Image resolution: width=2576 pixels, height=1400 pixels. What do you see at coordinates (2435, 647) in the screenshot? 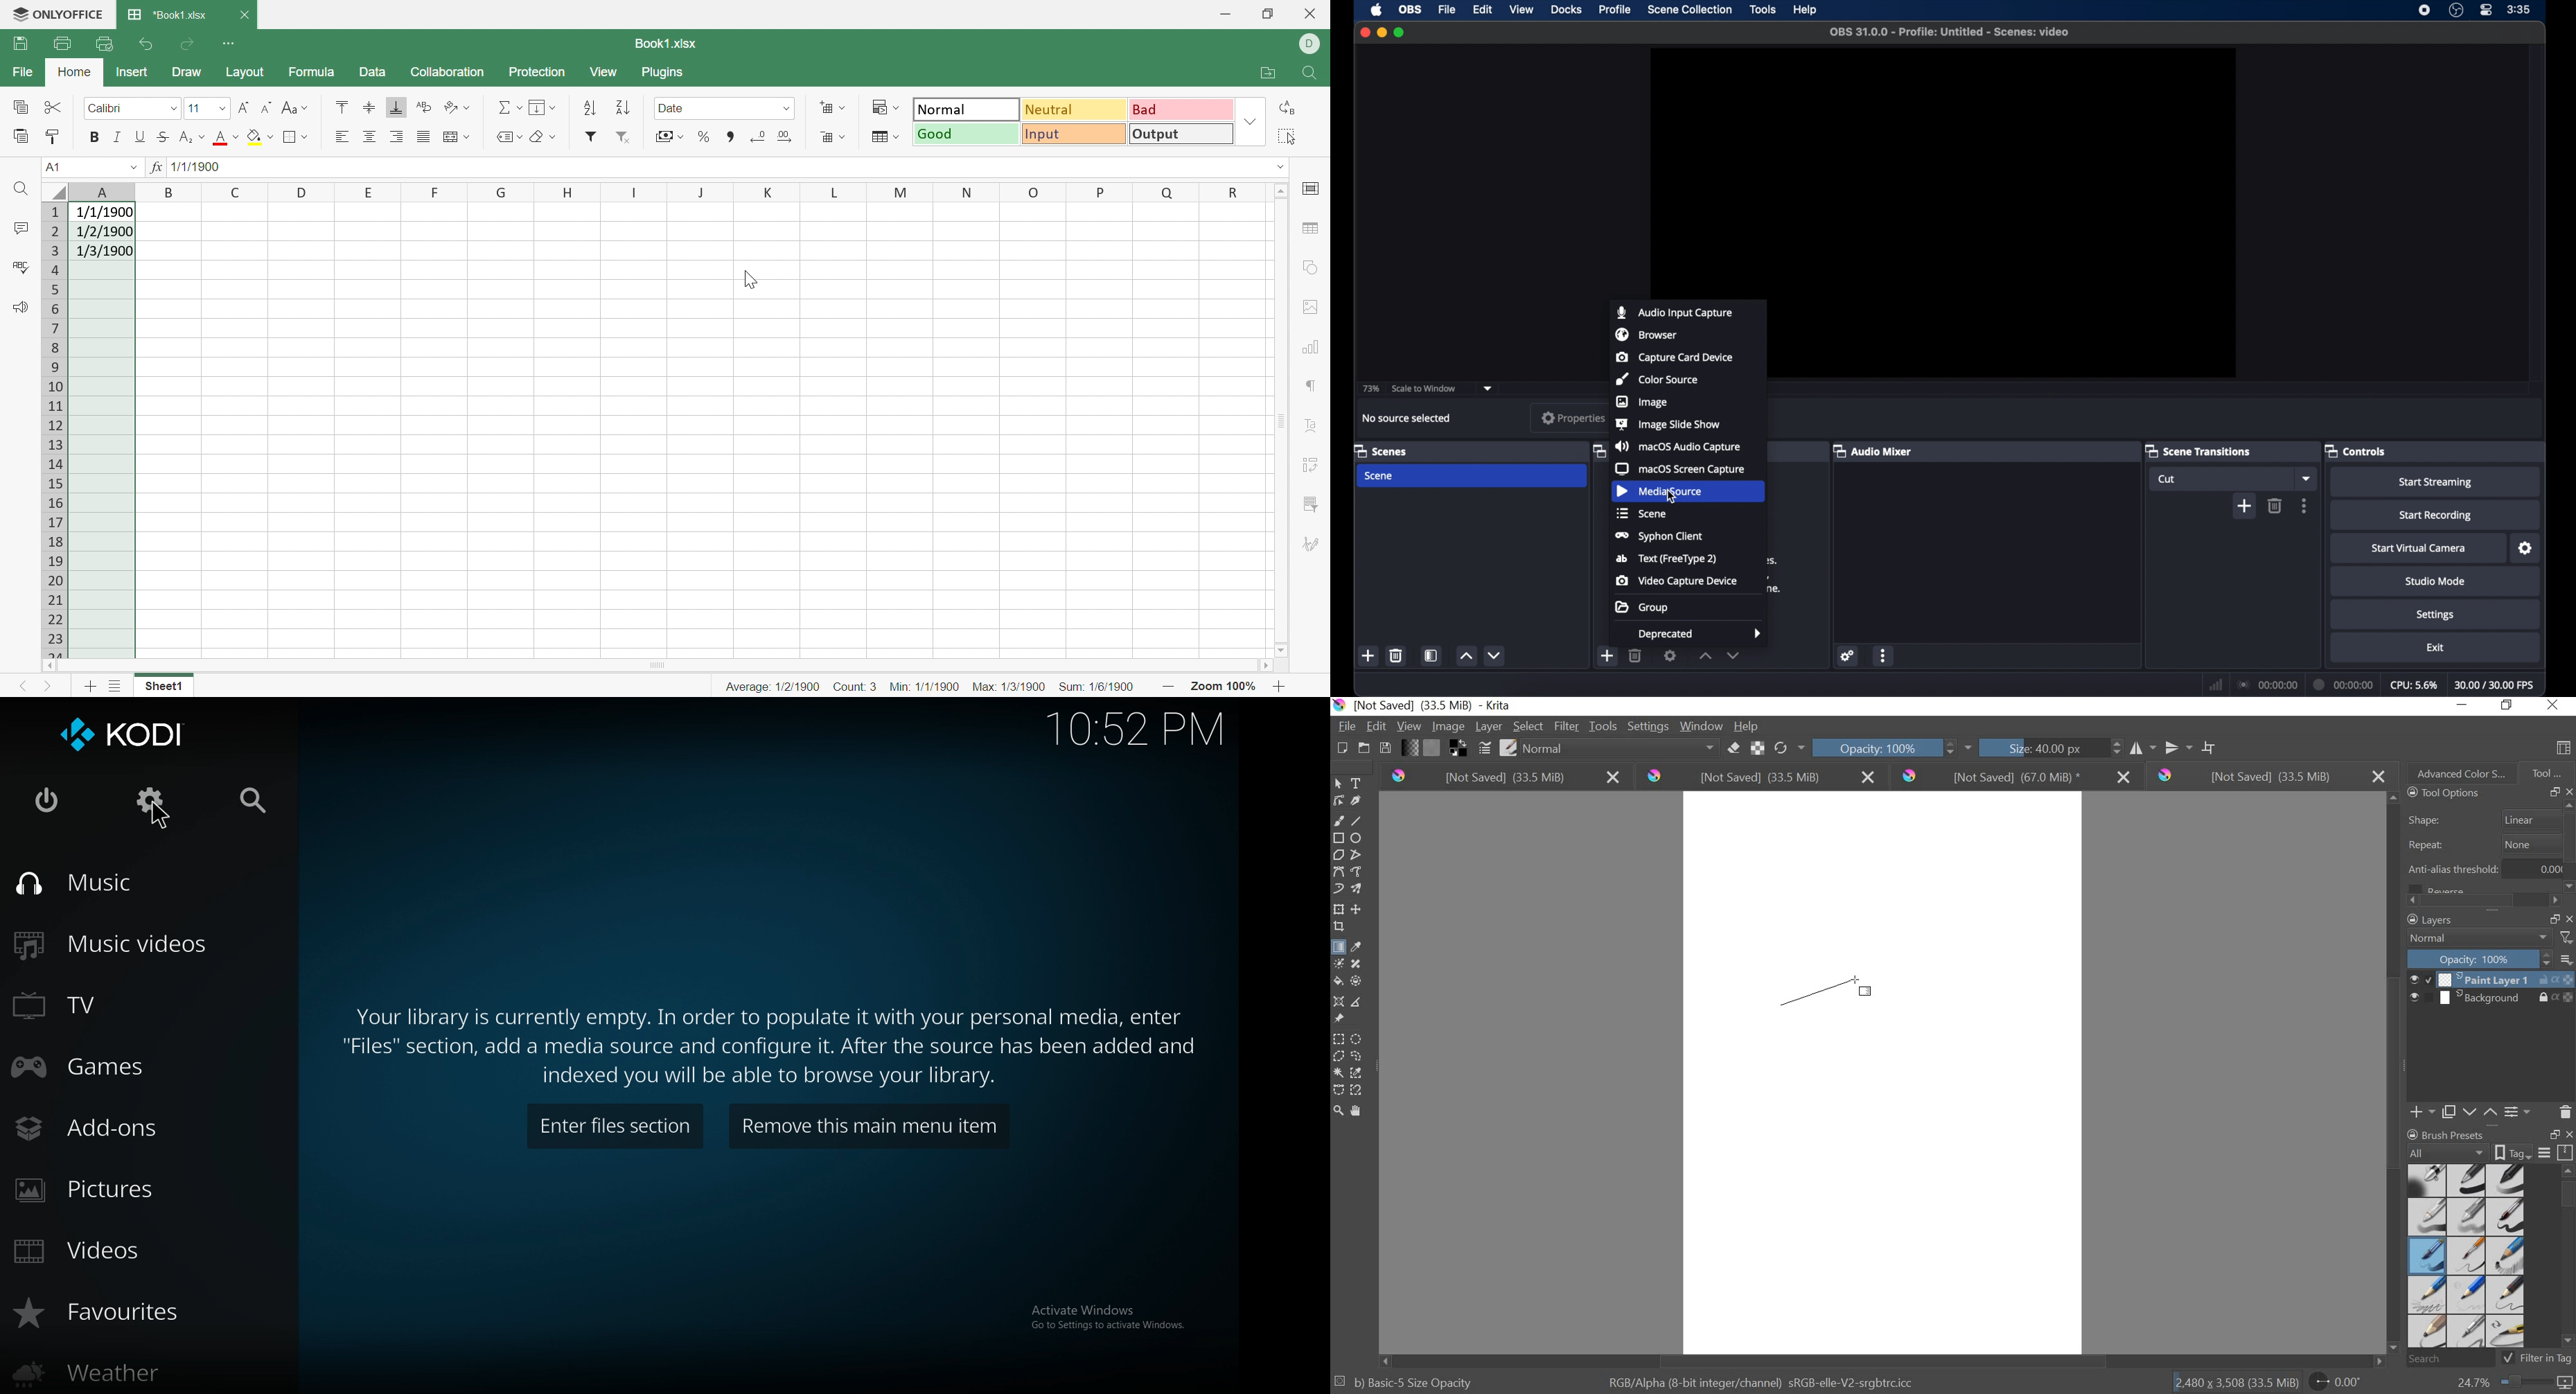
I see `exit` at bounding box center [2435, 647].